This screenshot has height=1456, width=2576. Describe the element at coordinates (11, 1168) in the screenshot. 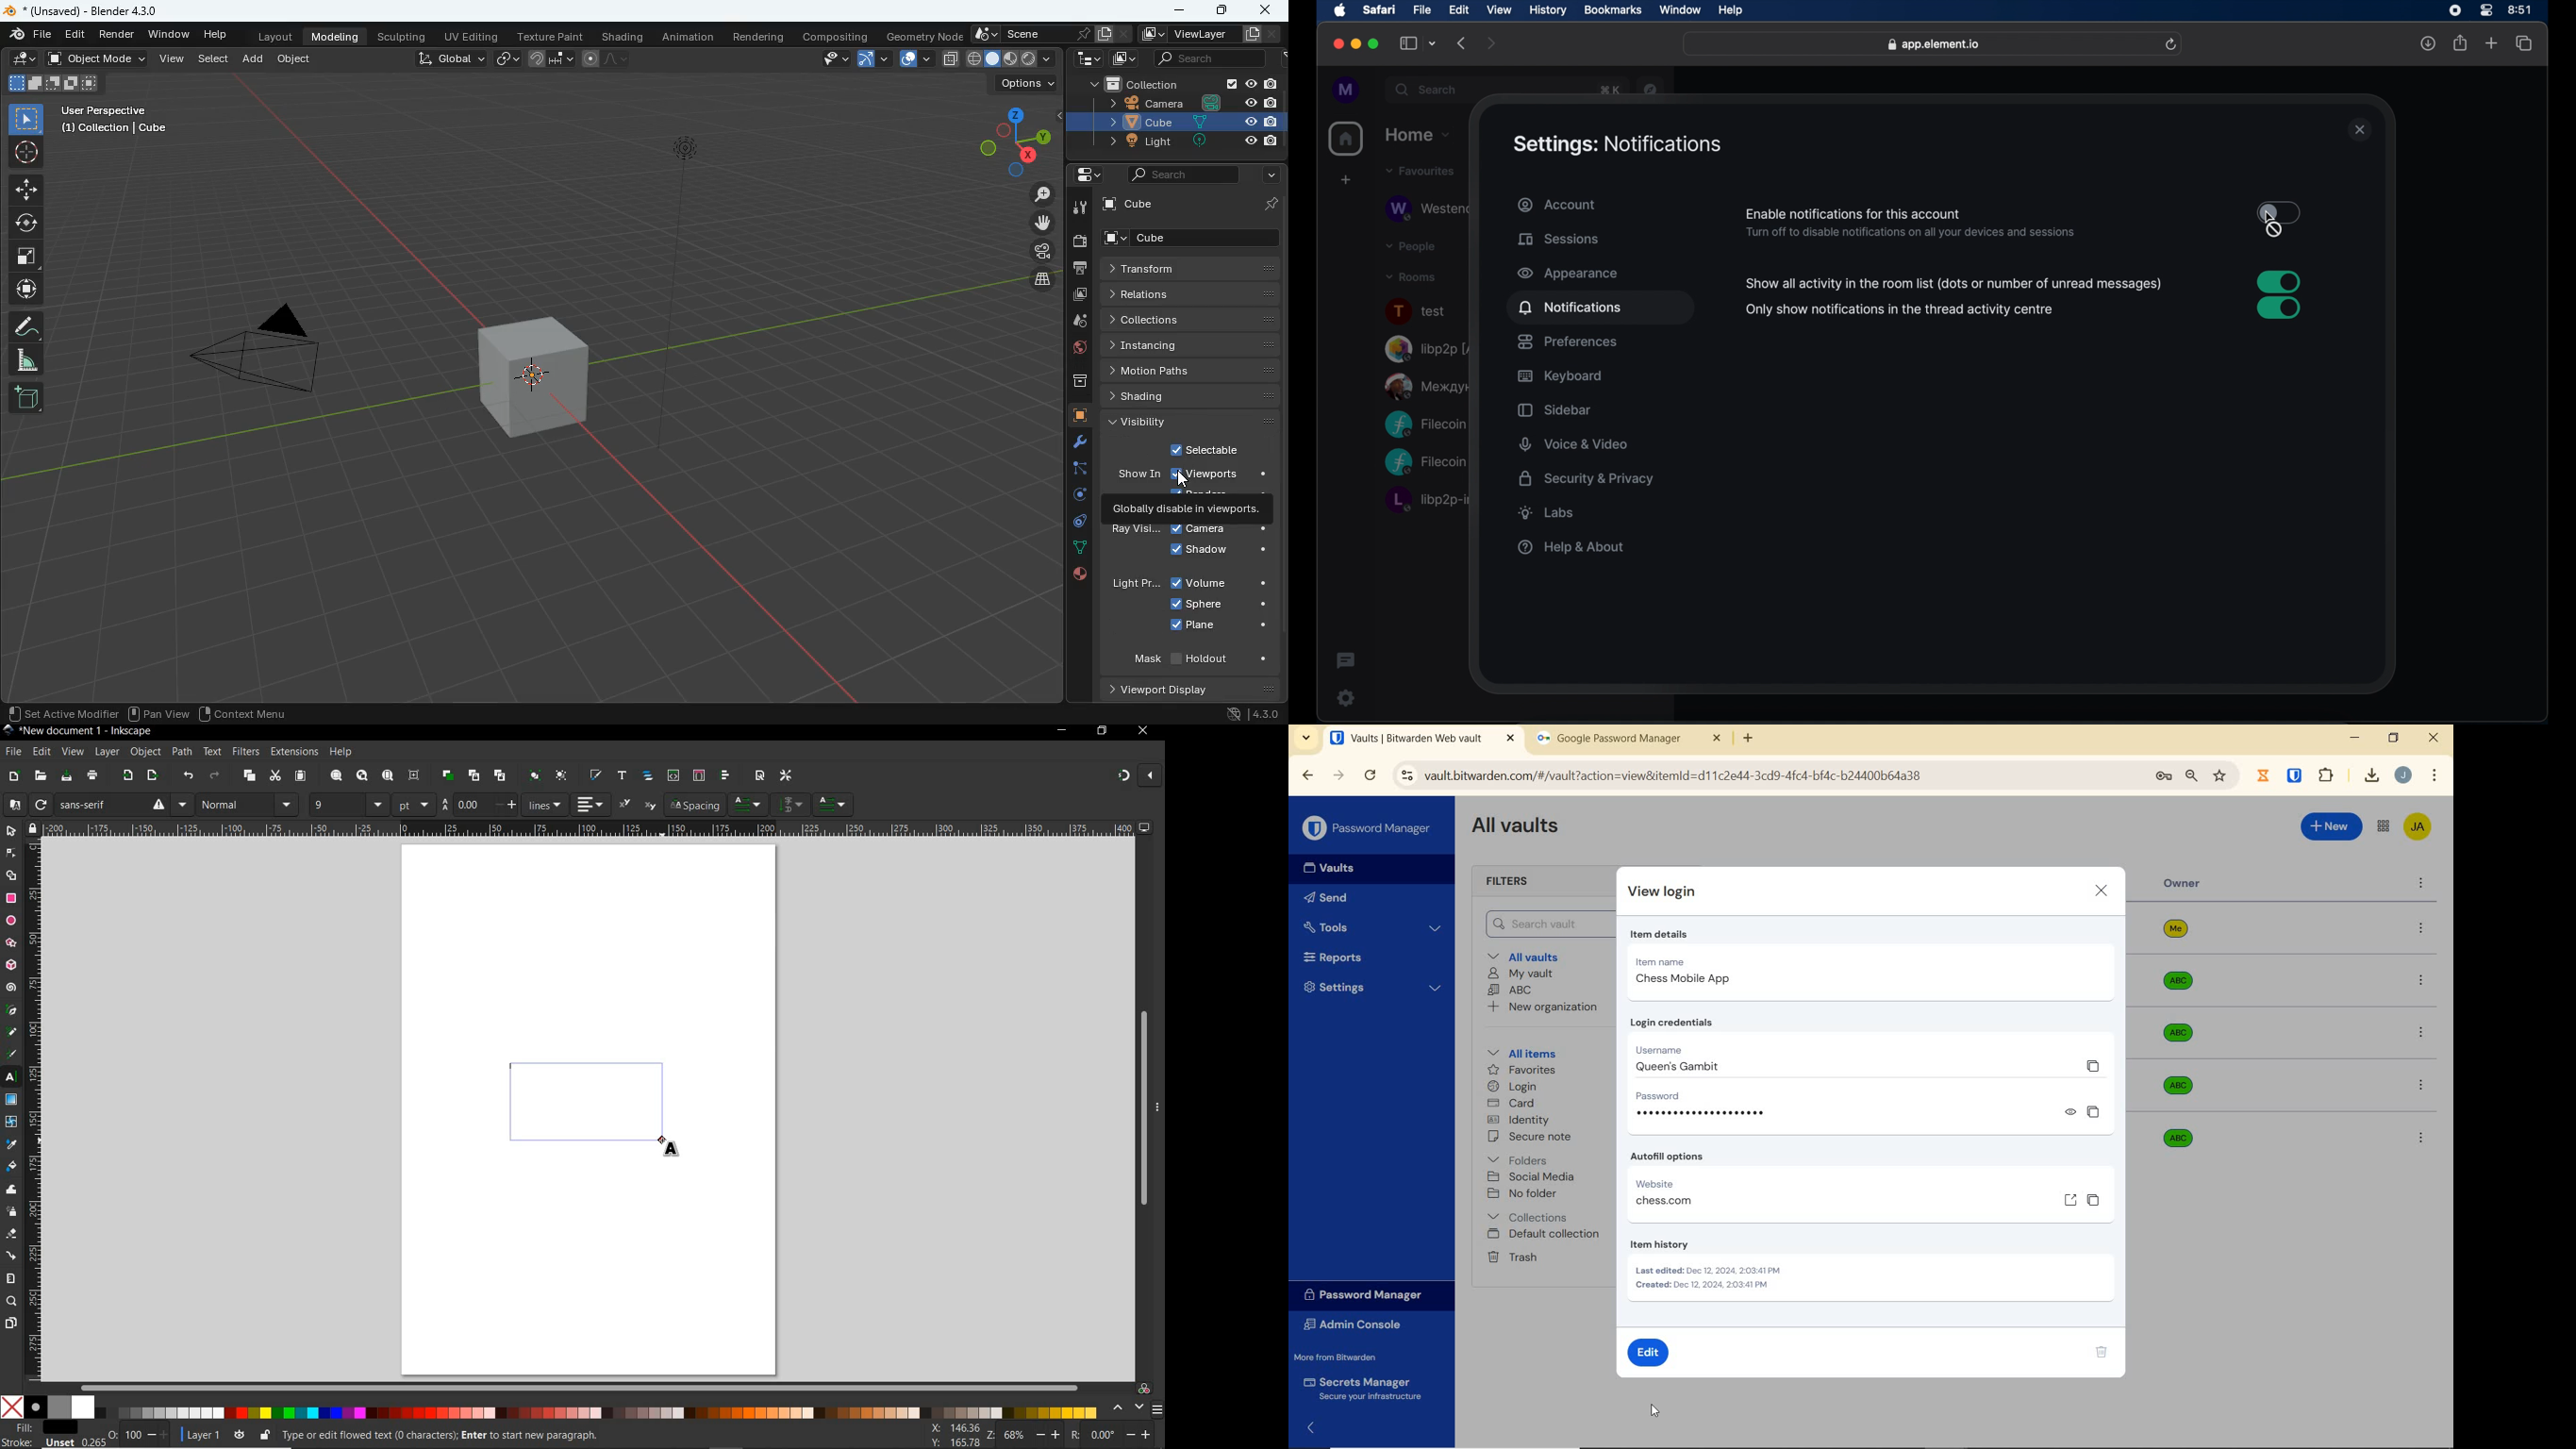

I see `paint bucket tool` at that location.